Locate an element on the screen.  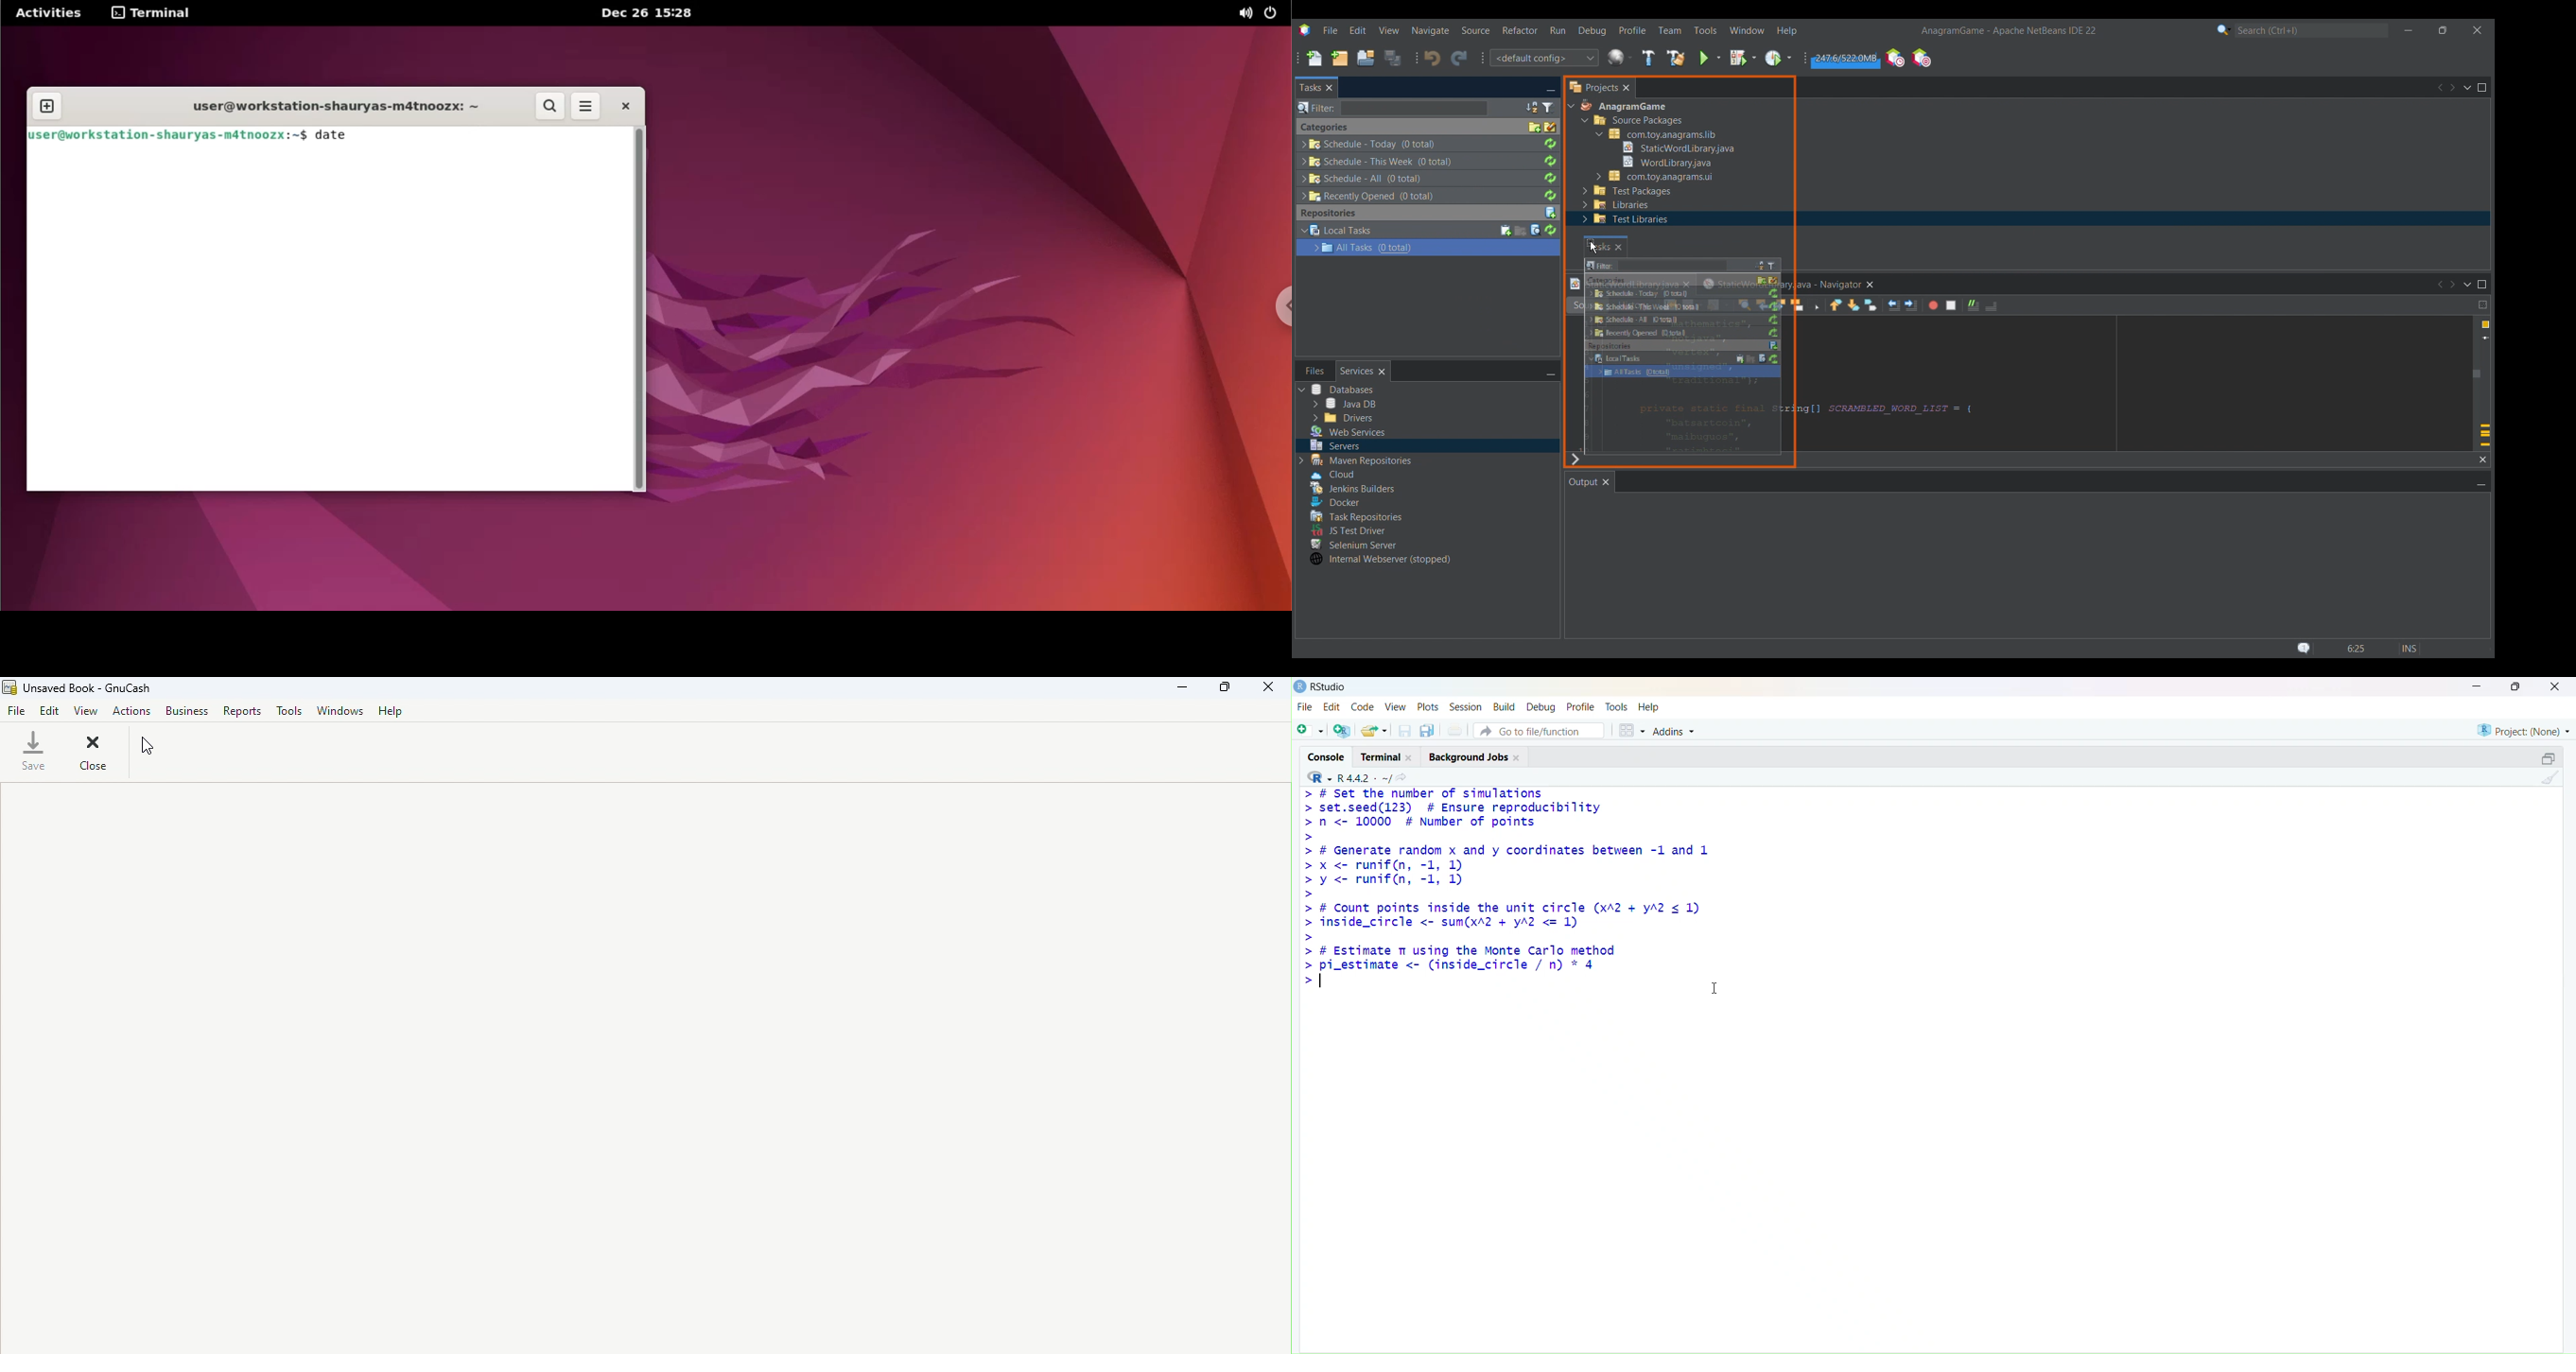
Console is located at coordinates (1327, 757).